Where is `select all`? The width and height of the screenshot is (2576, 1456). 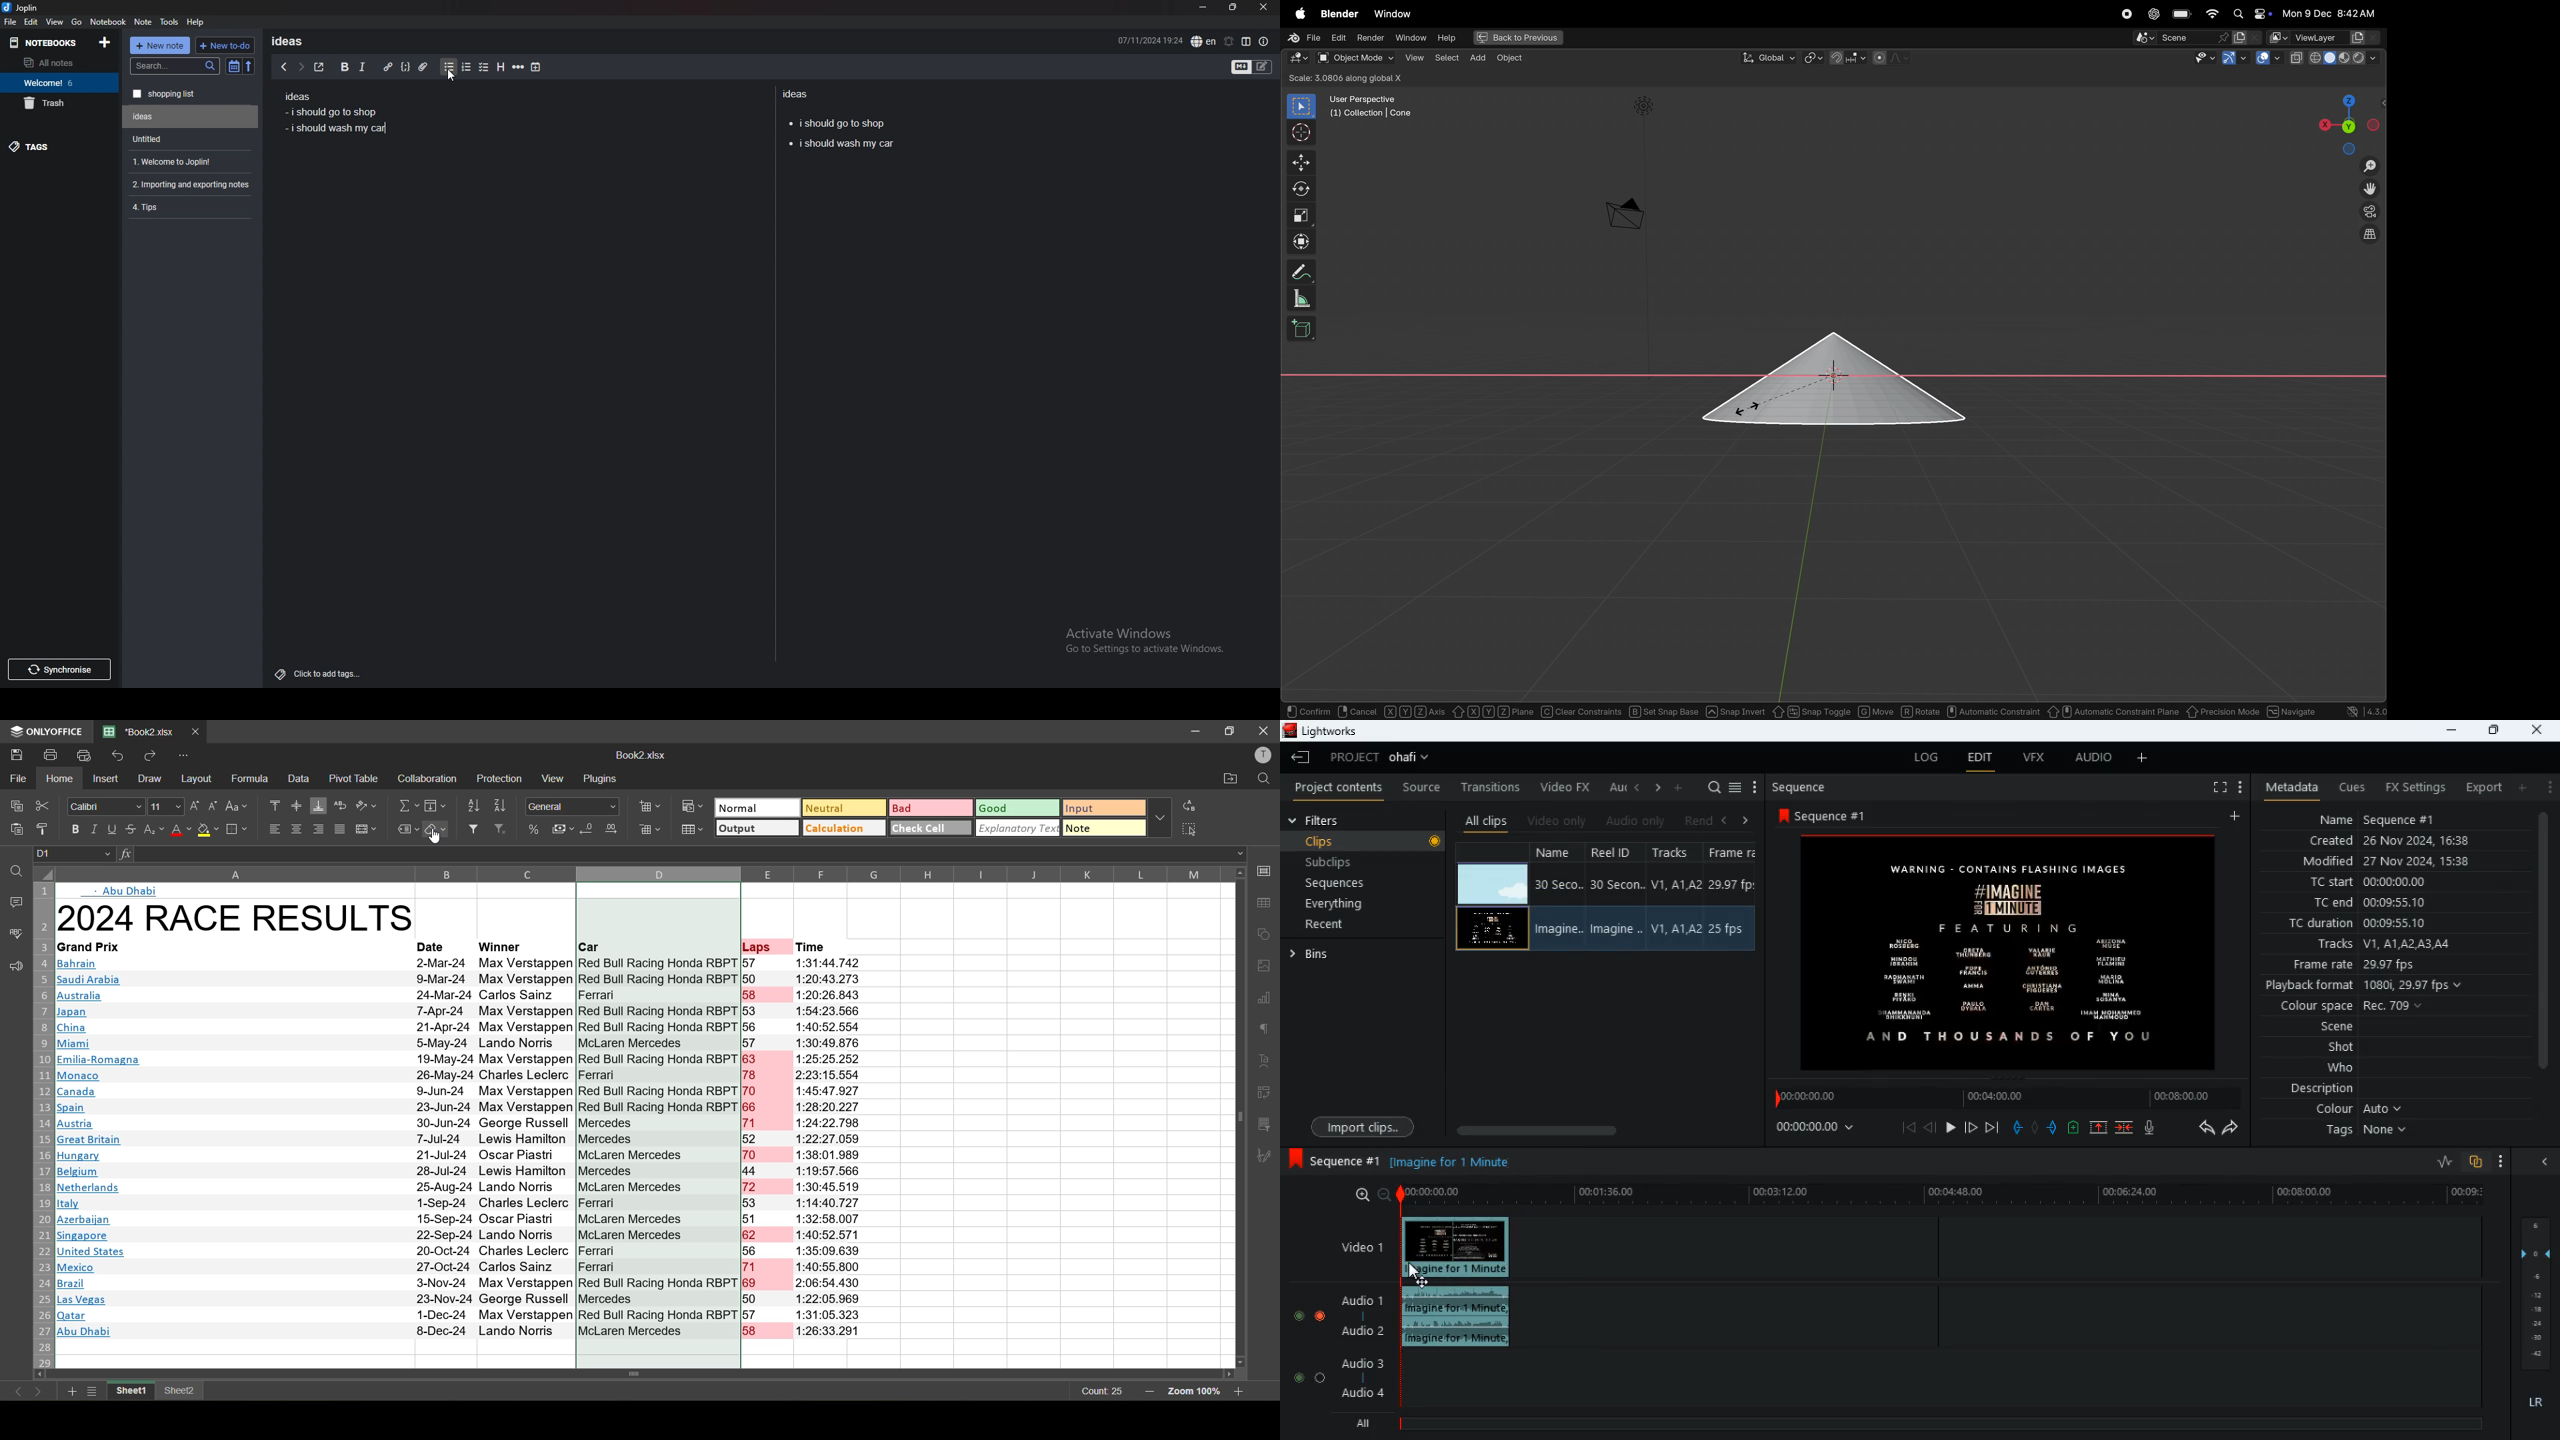 select all is located at coordinates (1189, 828).